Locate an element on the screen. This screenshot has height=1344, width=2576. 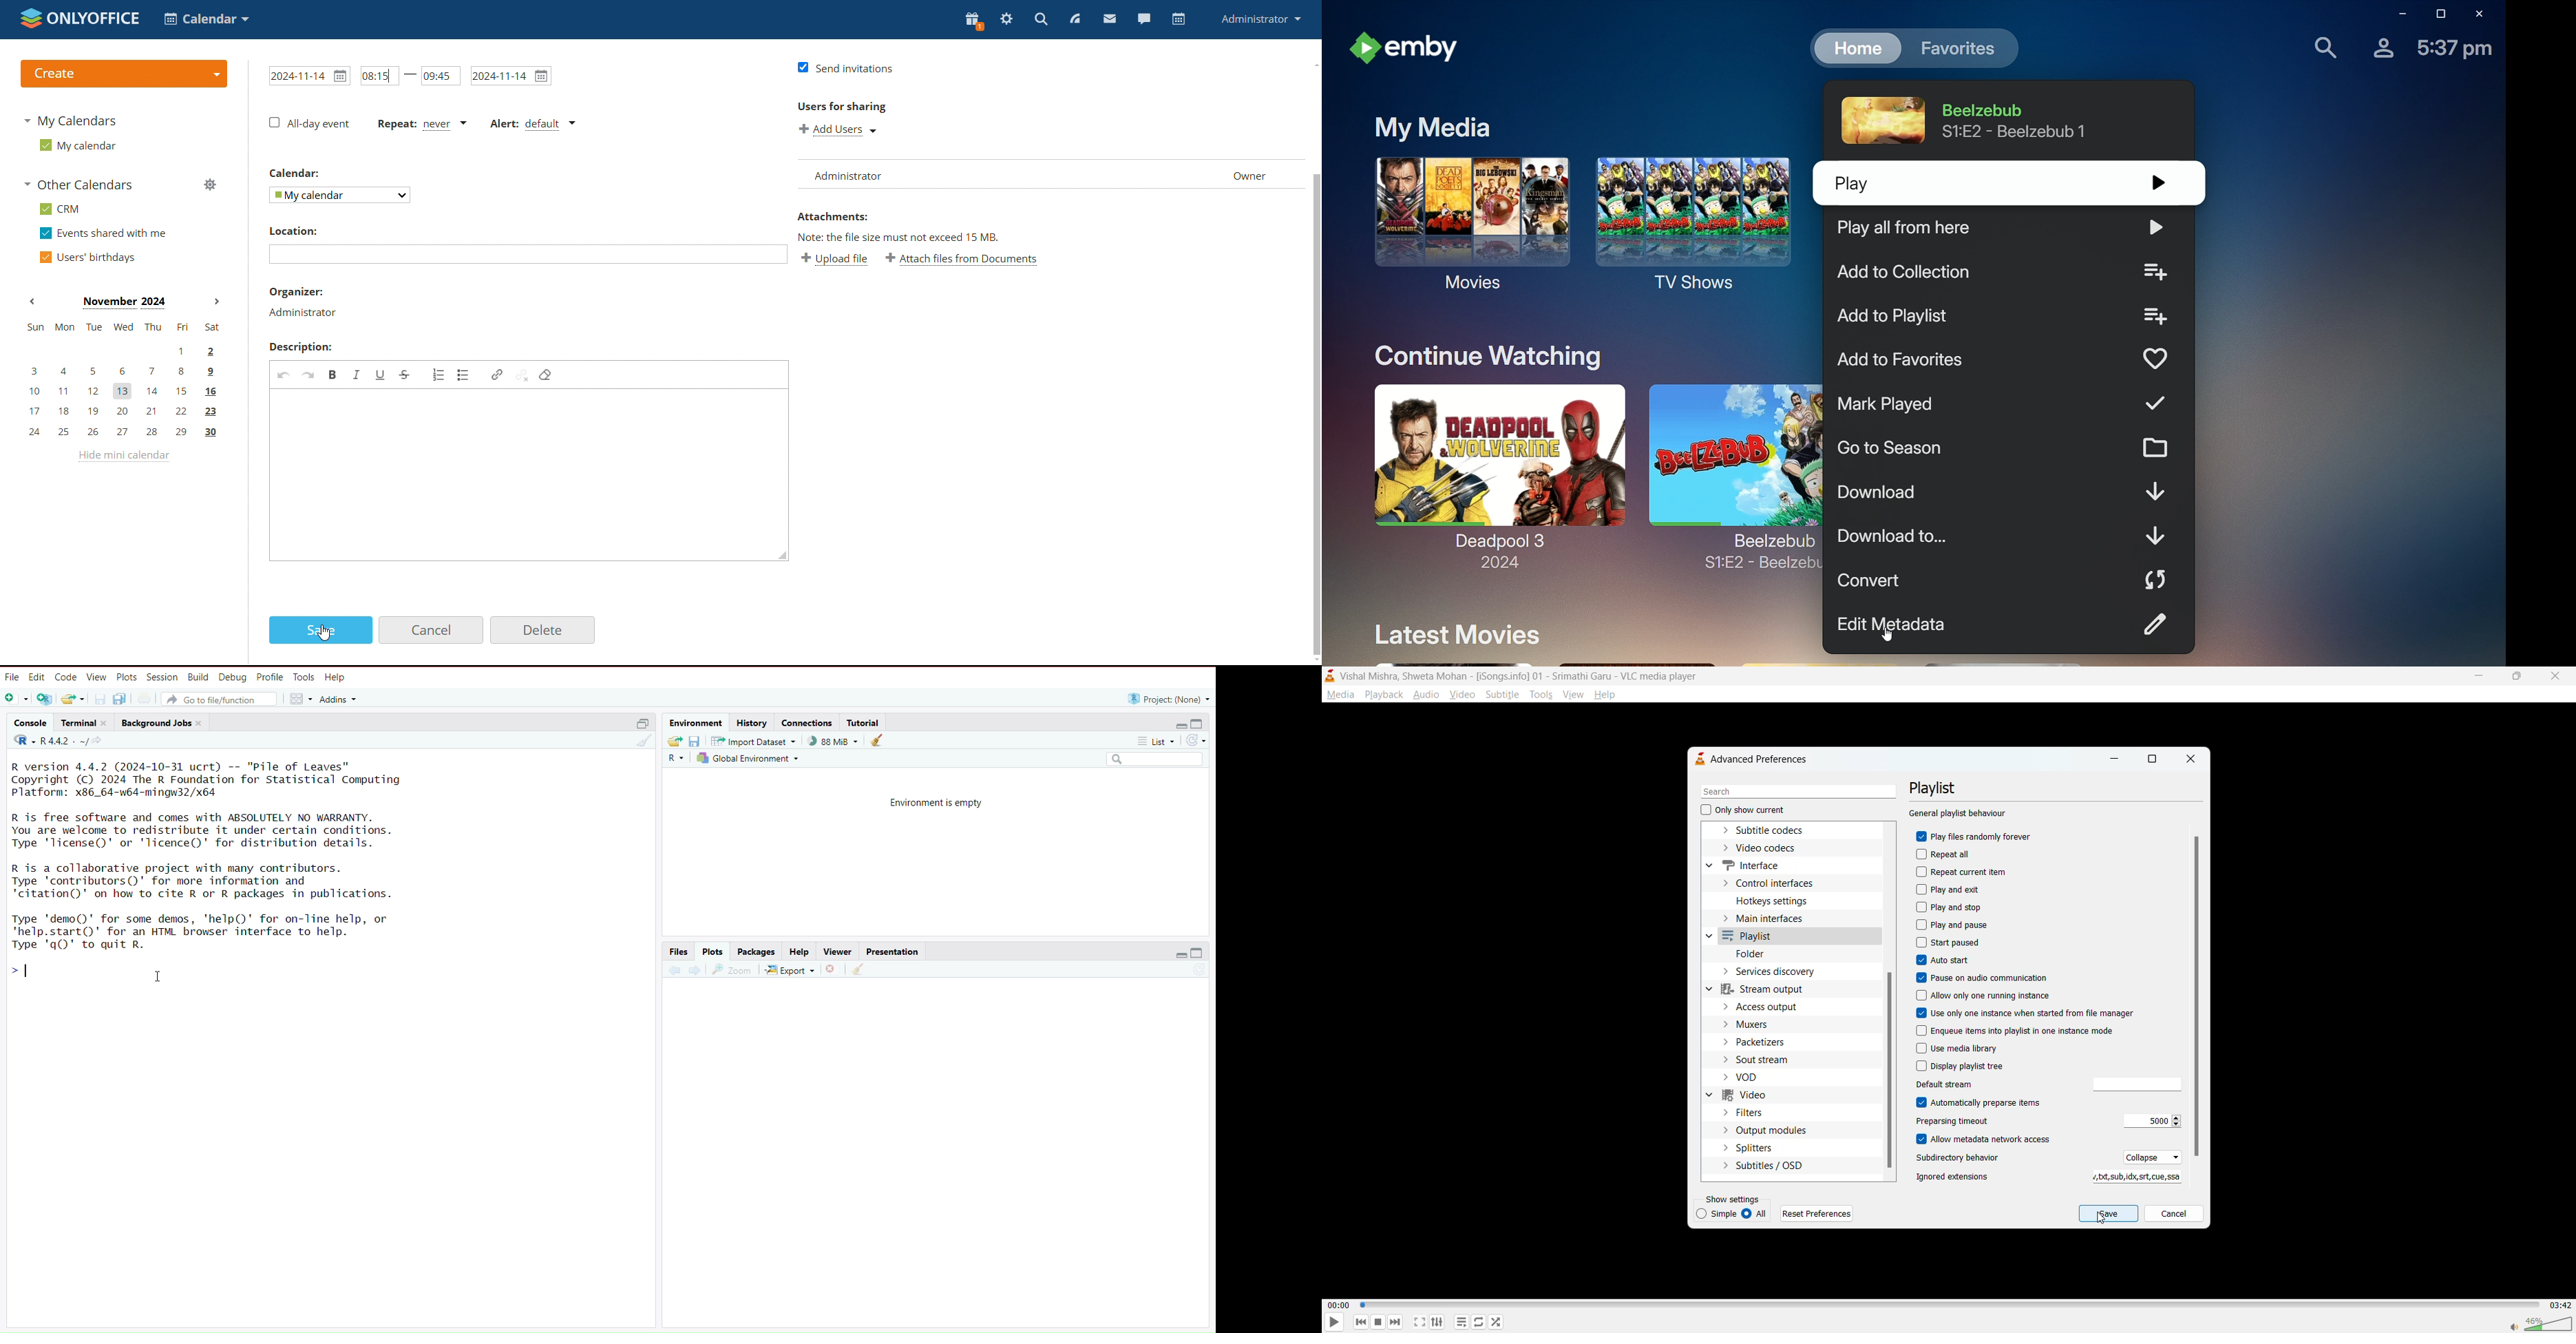
reset preferences is located at coordinates (1819, 1213).